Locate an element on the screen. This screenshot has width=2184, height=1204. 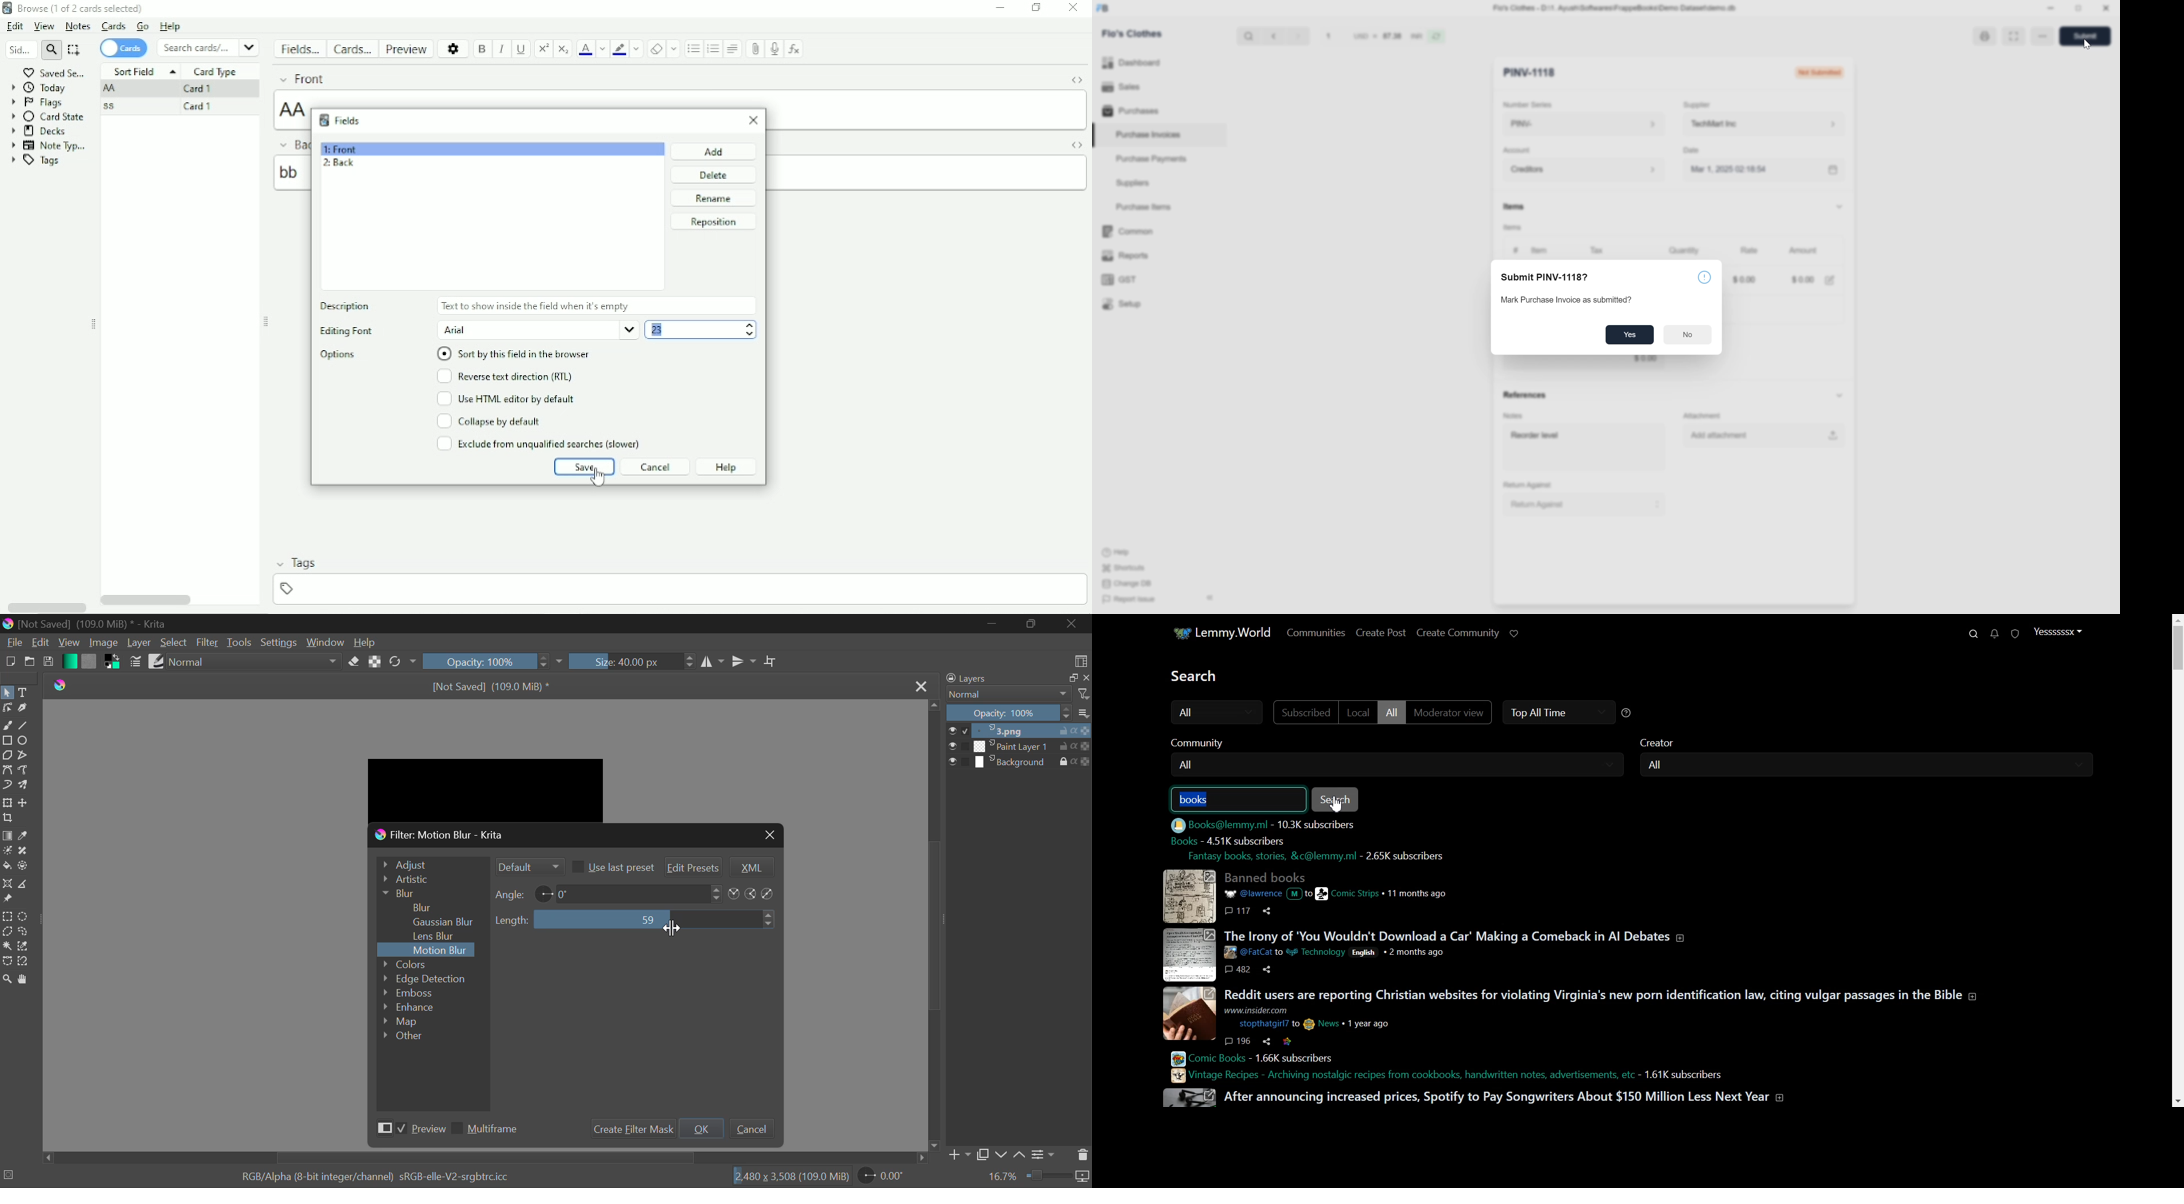
No is located at coordinates (1688, 334).